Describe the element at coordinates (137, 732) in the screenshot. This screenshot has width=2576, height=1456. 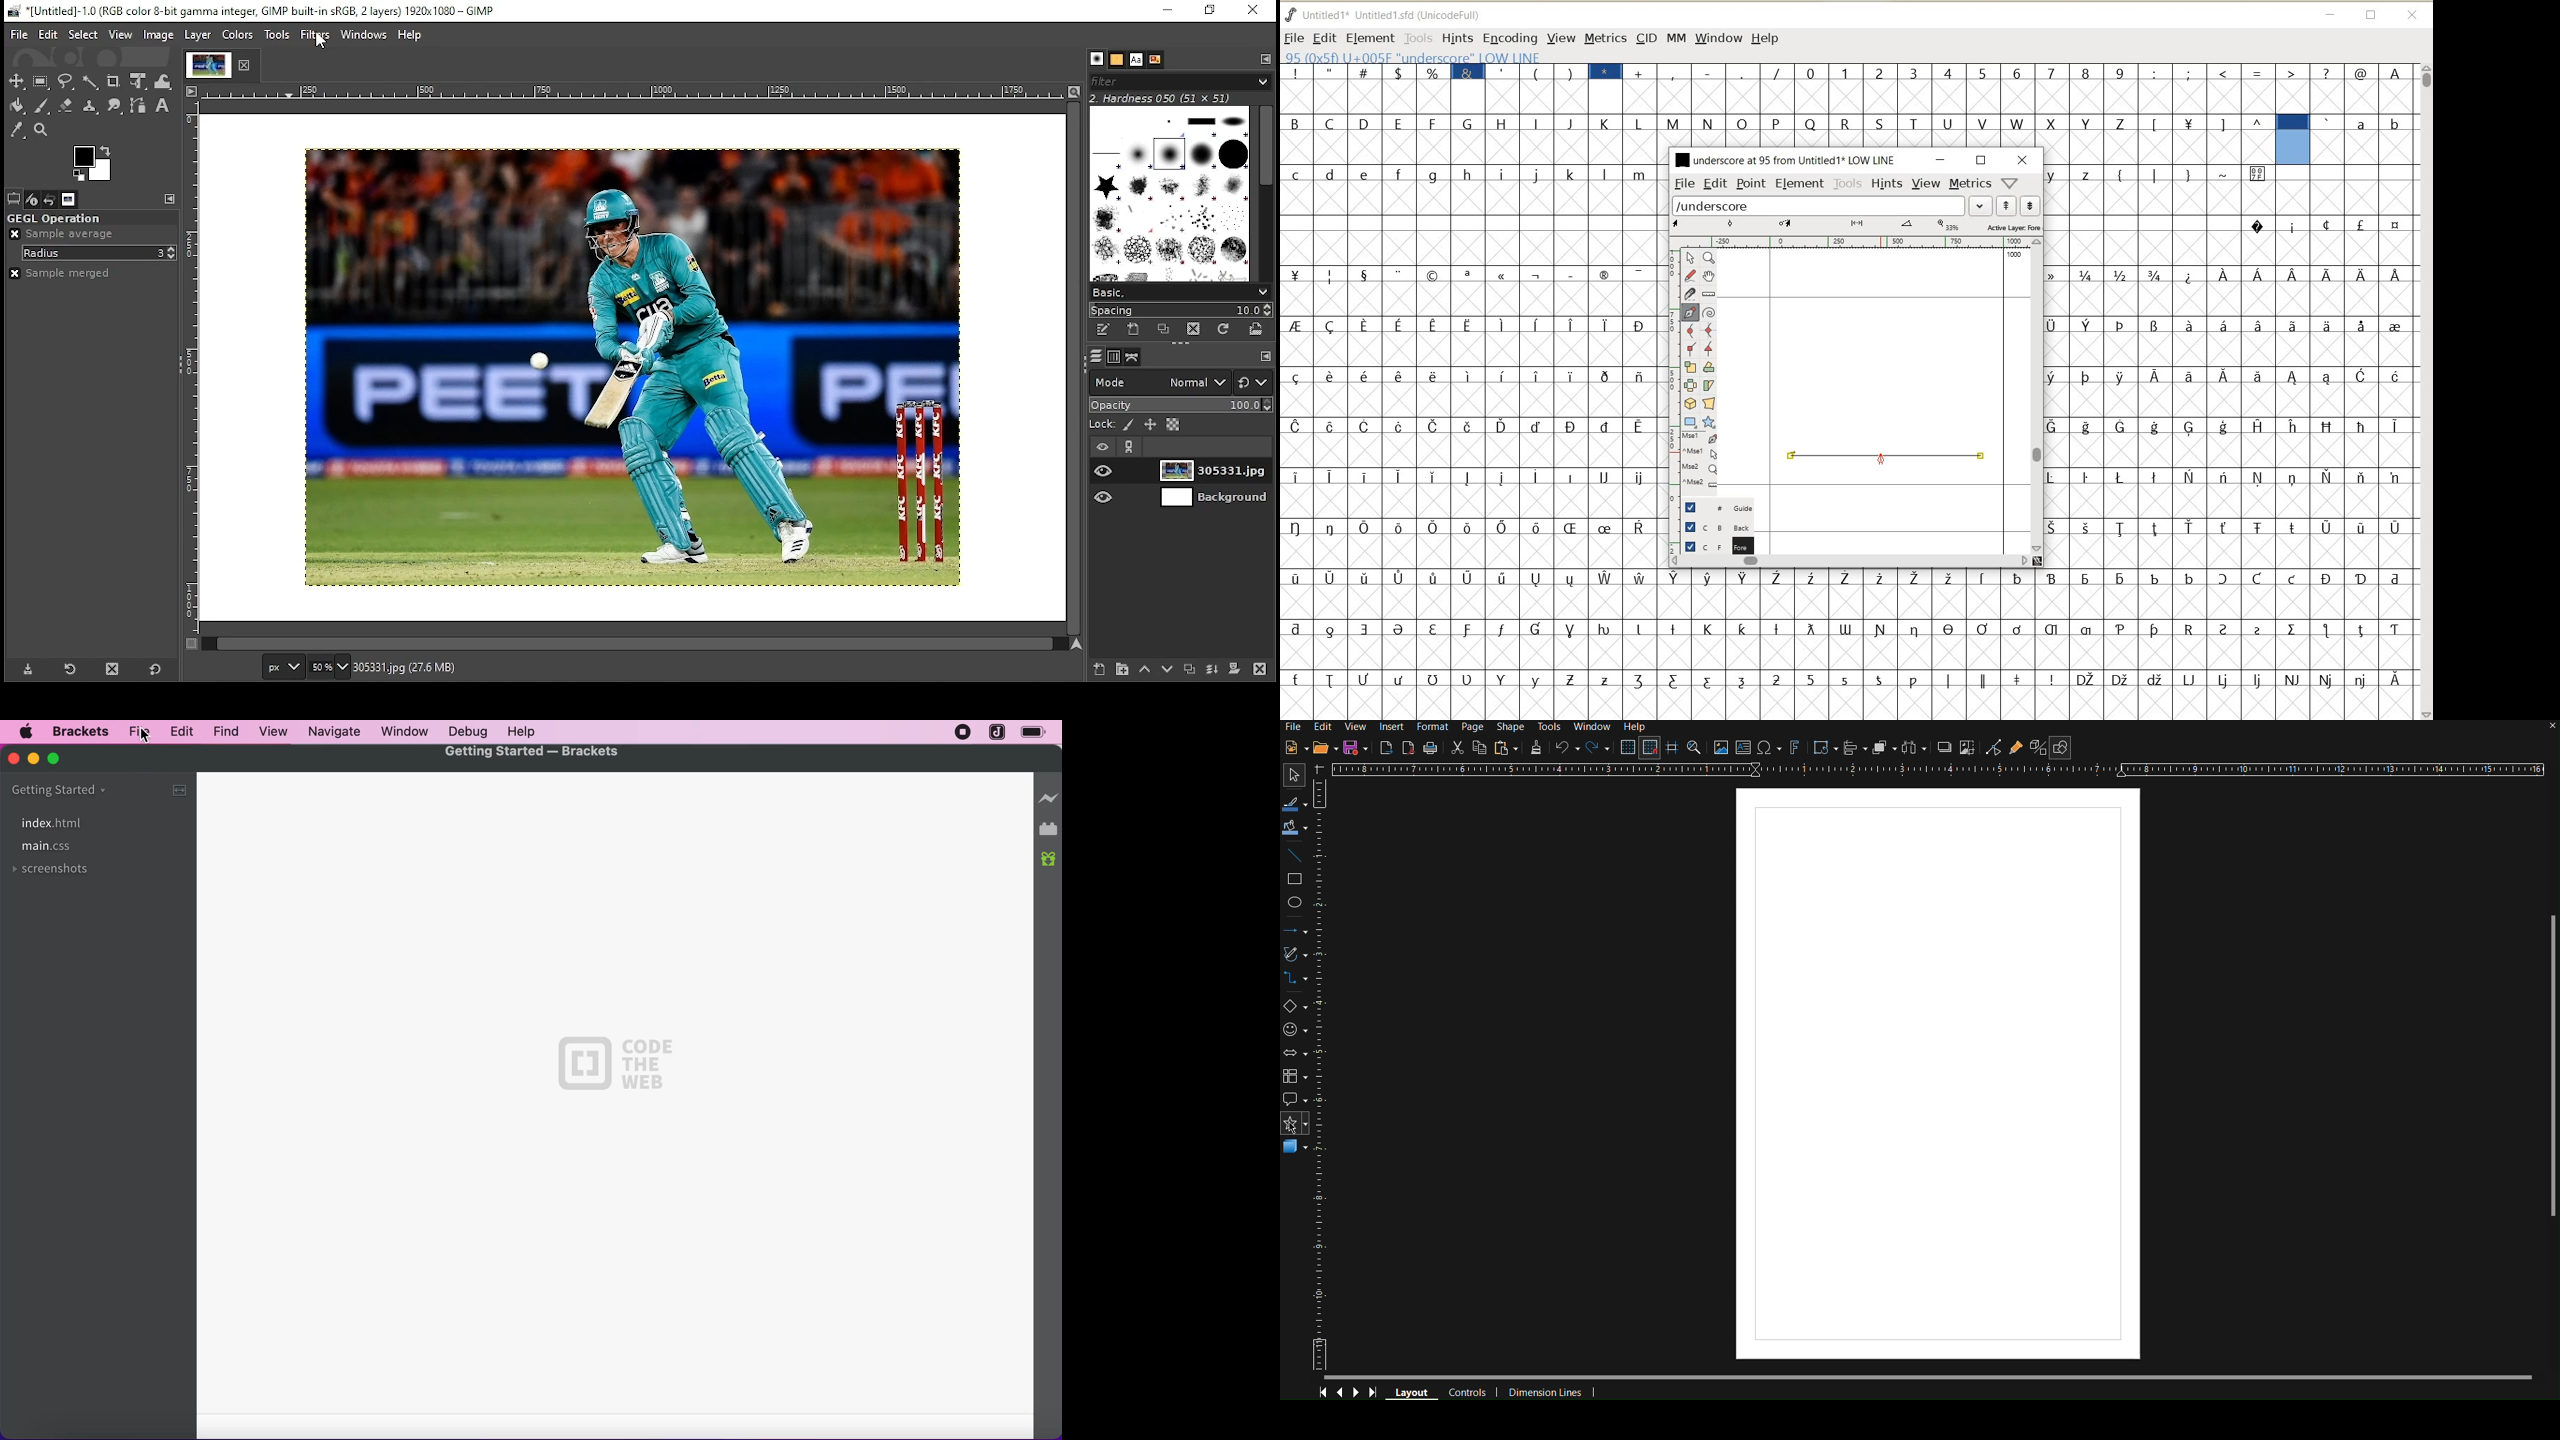
I see `file` at that location.